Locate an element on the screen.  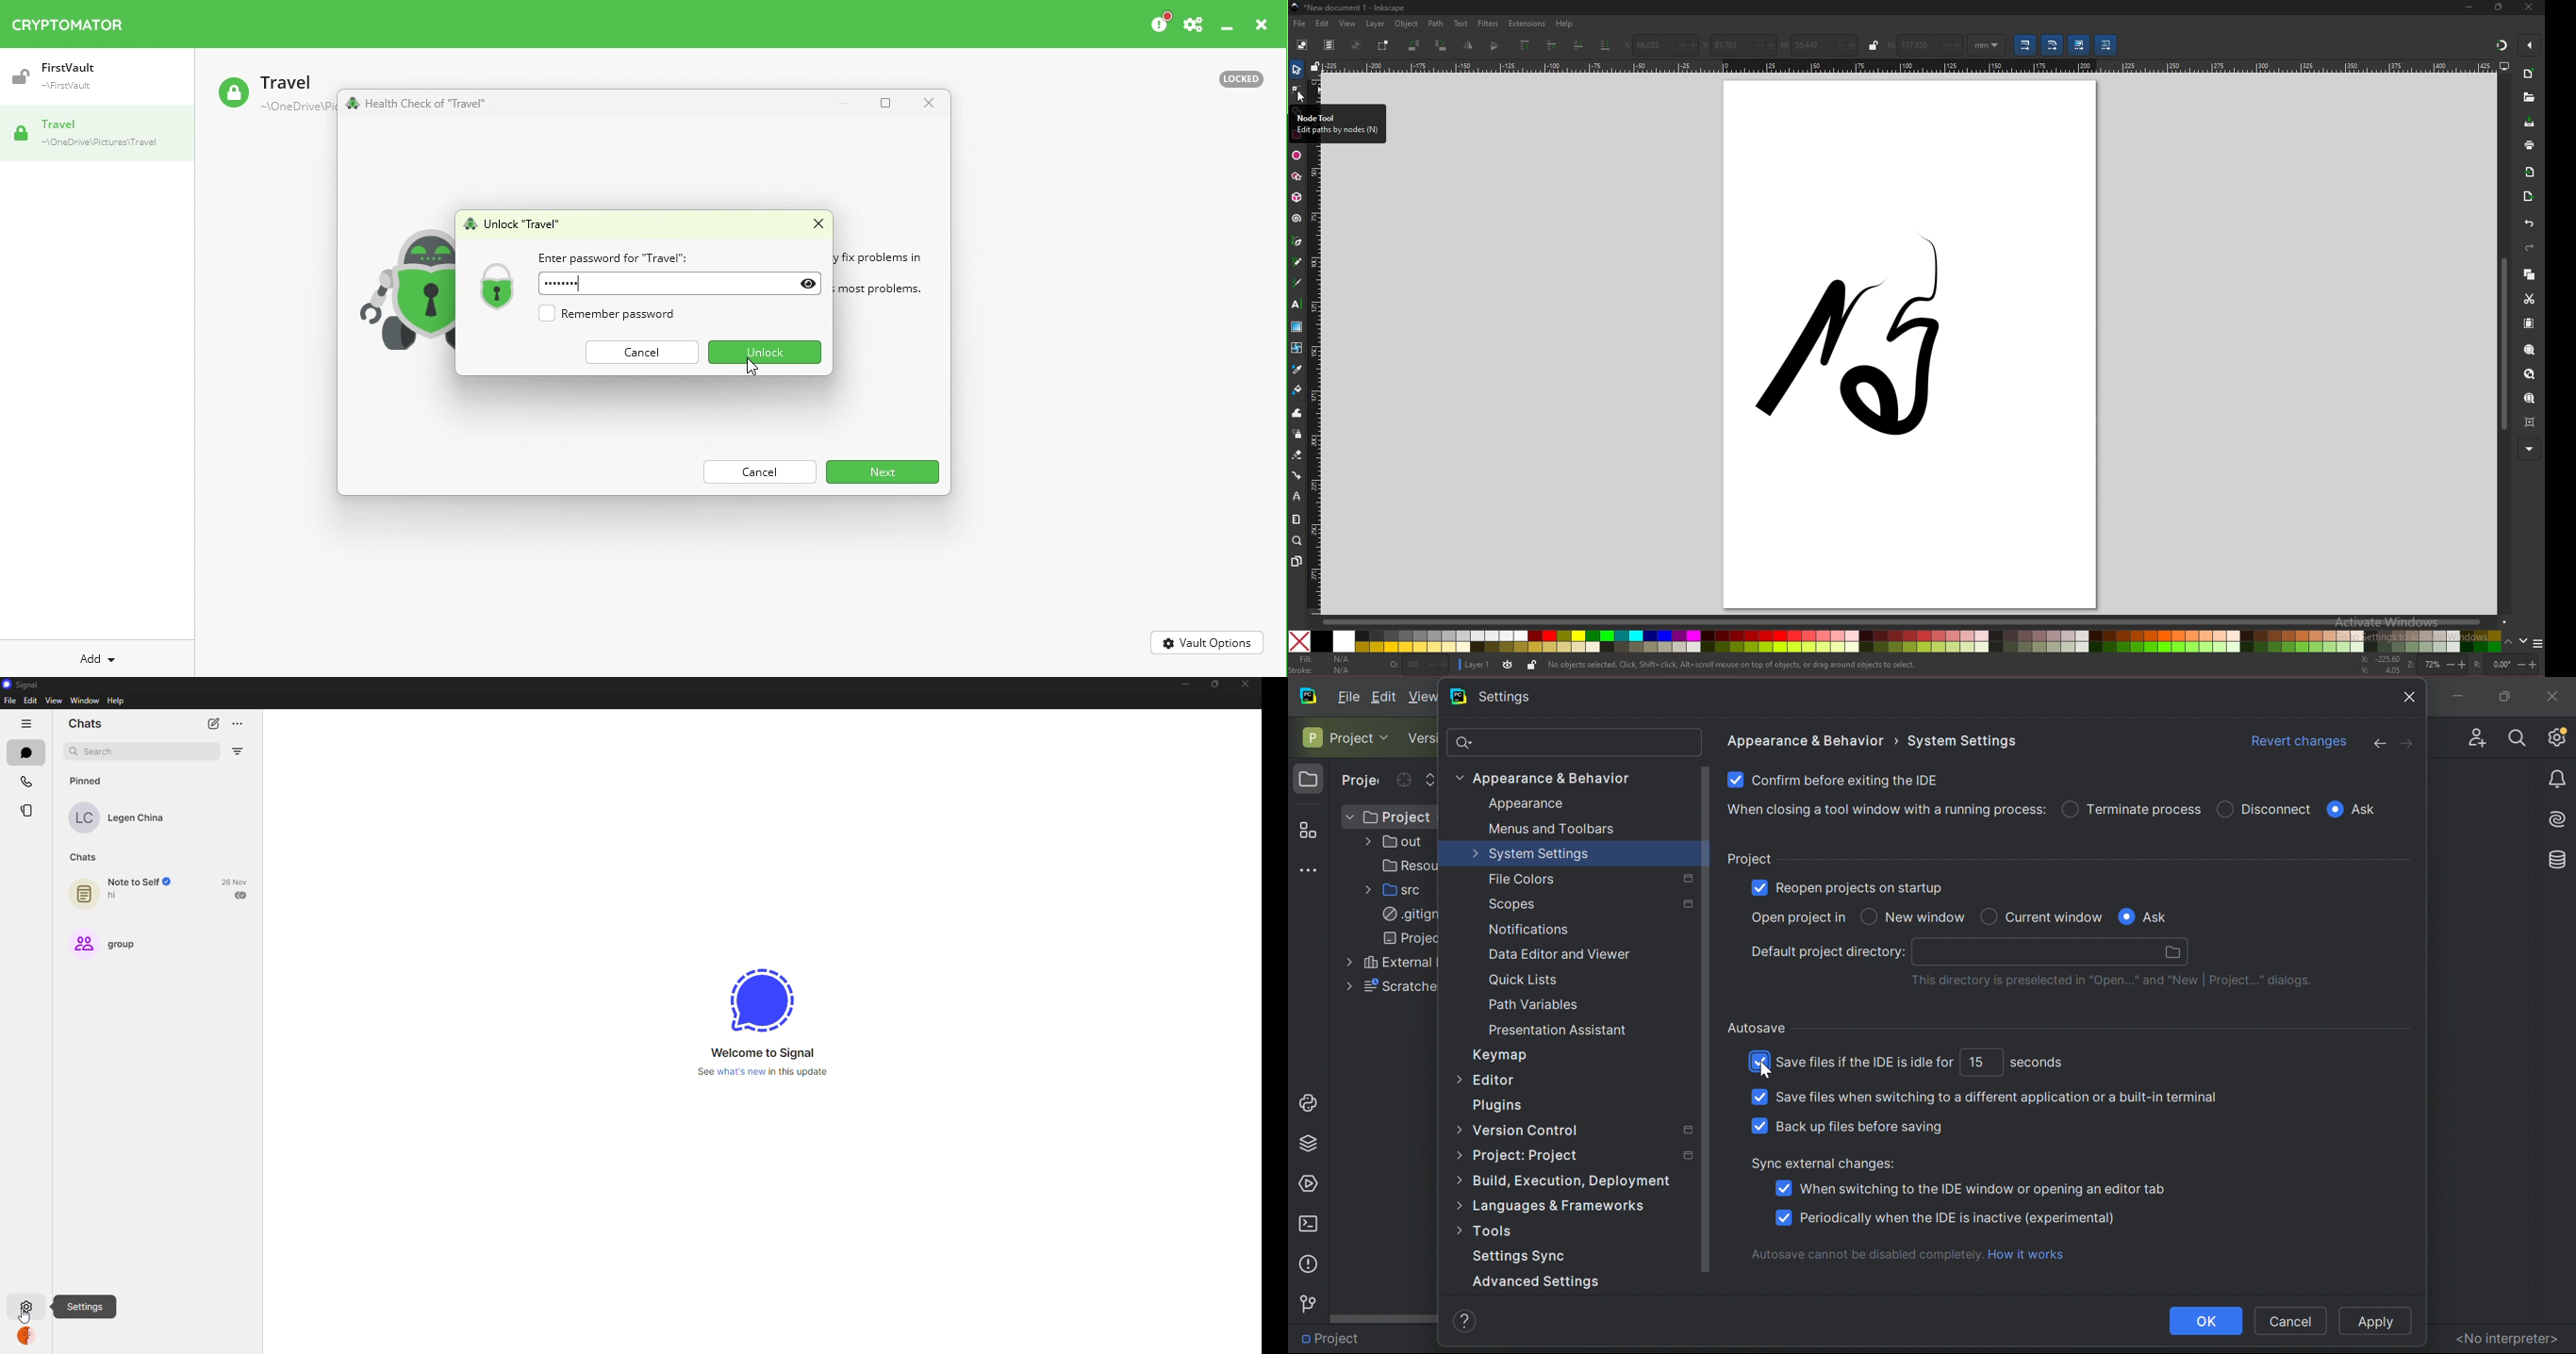
More is located at coordinates (1365, 890).